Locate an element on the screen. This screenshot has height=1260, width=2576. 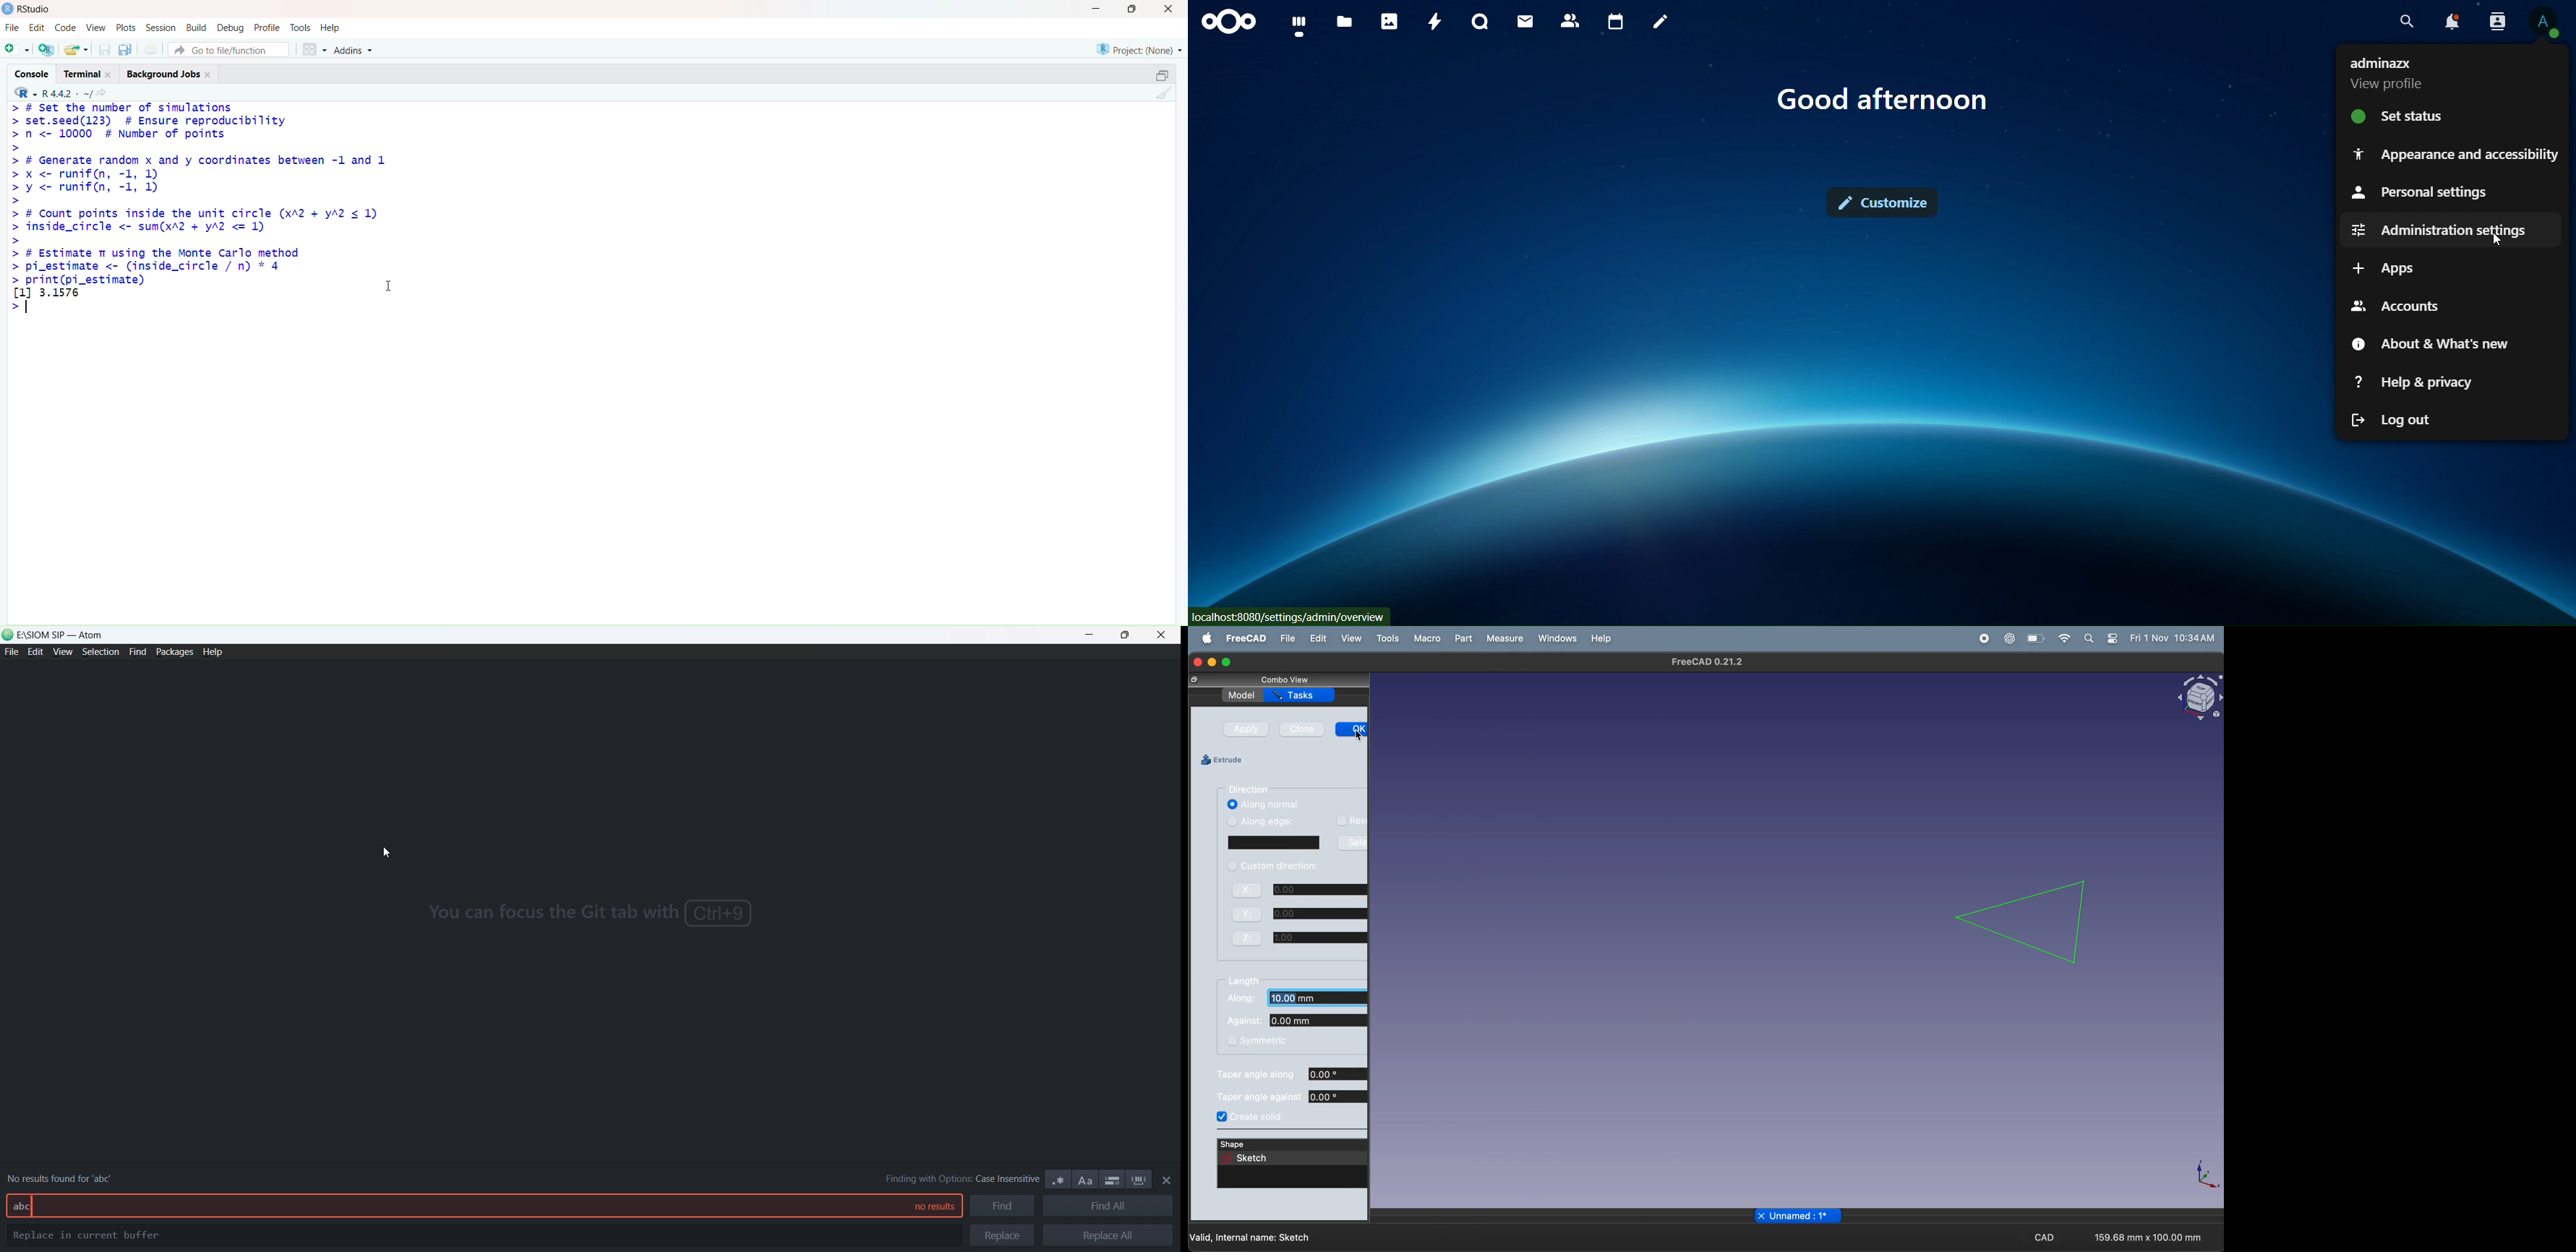
Tools is located at coordinates (301, 27).